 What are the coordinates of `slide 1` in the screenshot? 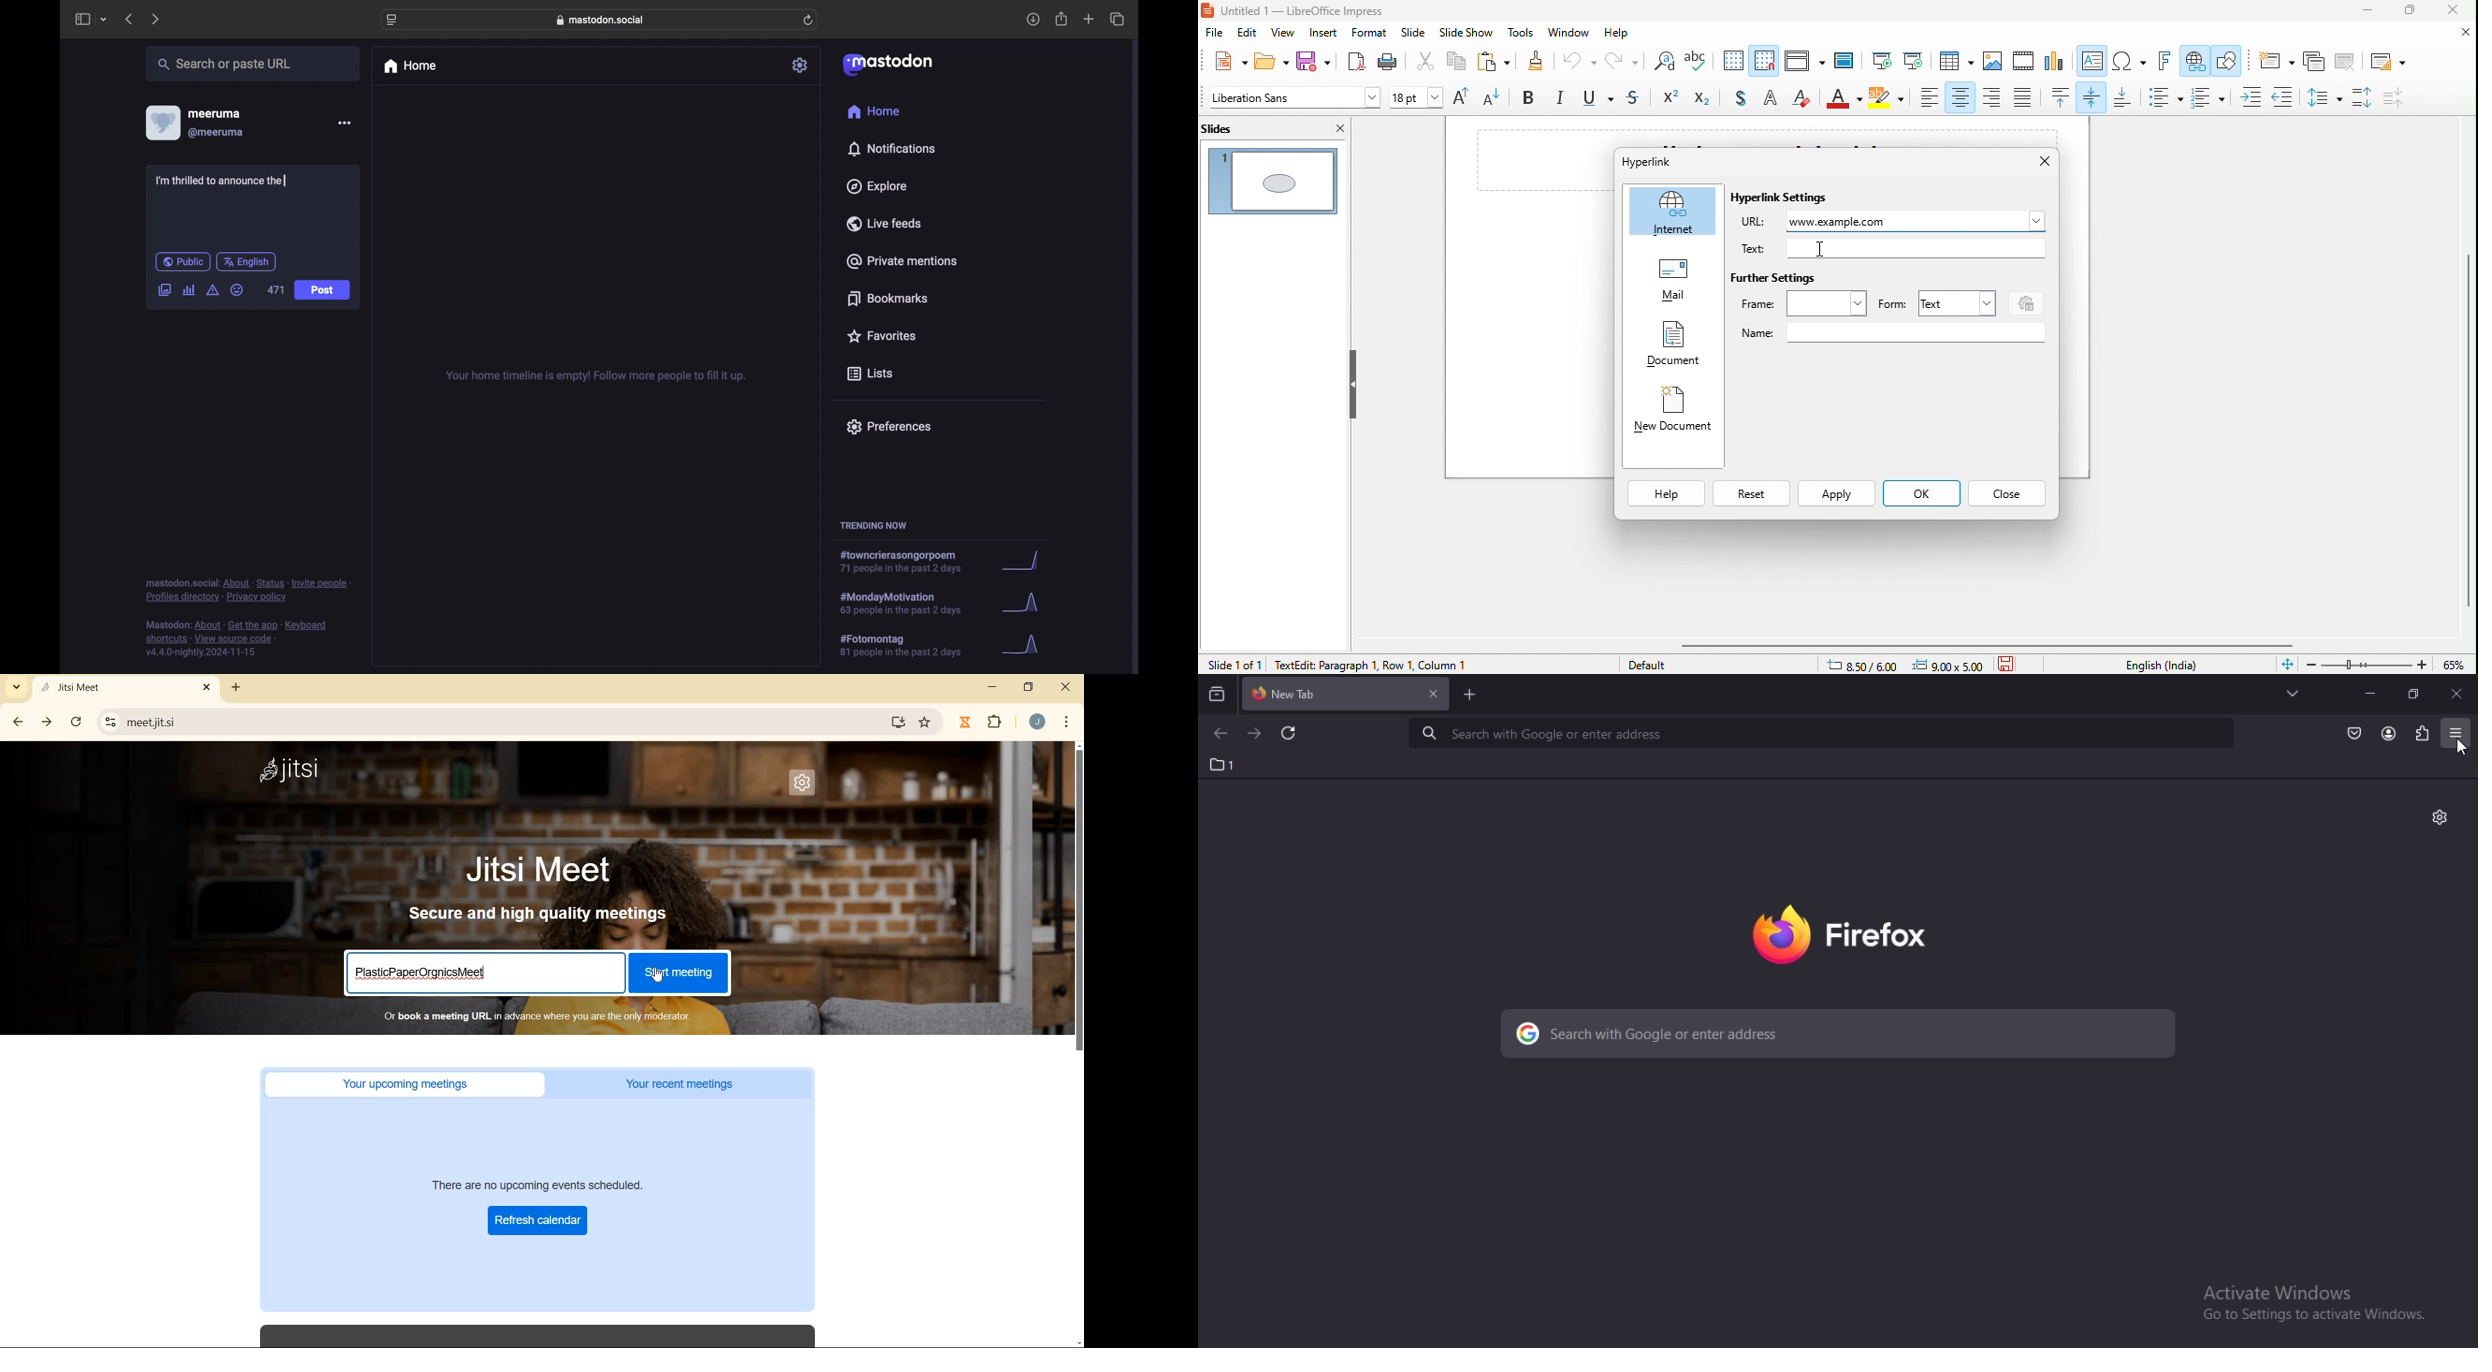 It's located at (1273, 179).